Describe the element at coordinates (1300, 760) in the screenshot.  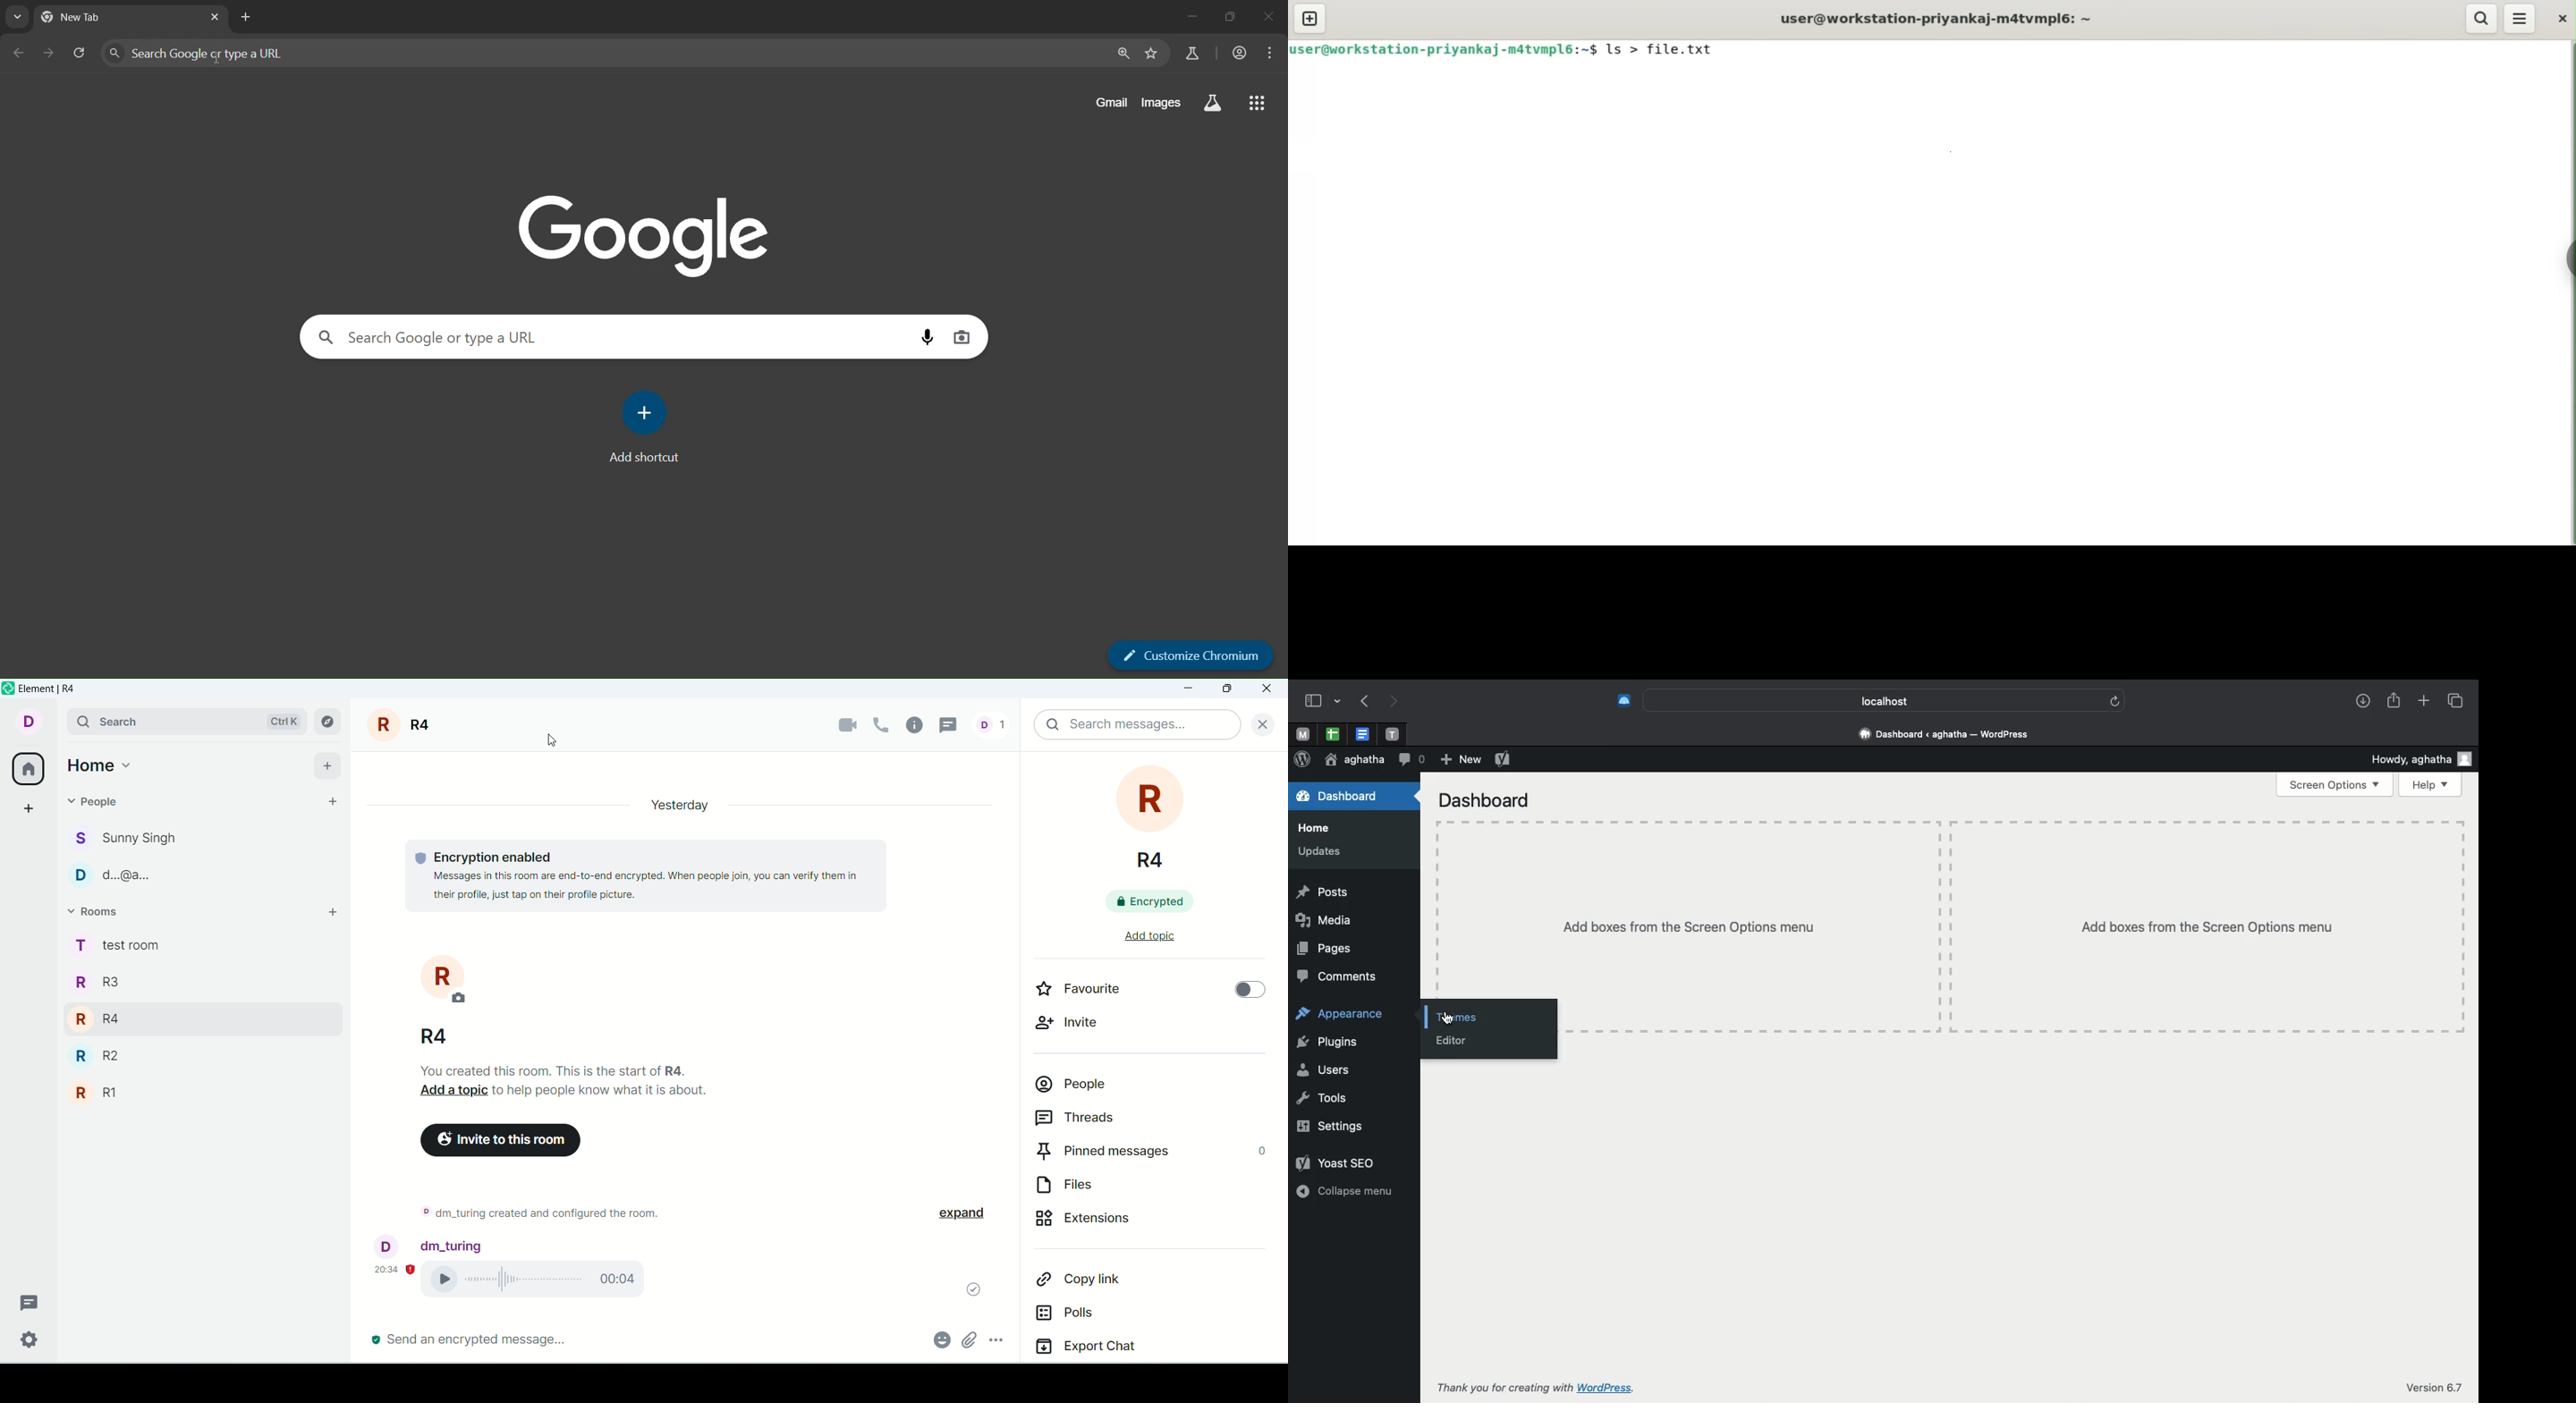
I see `Logo` at that location.